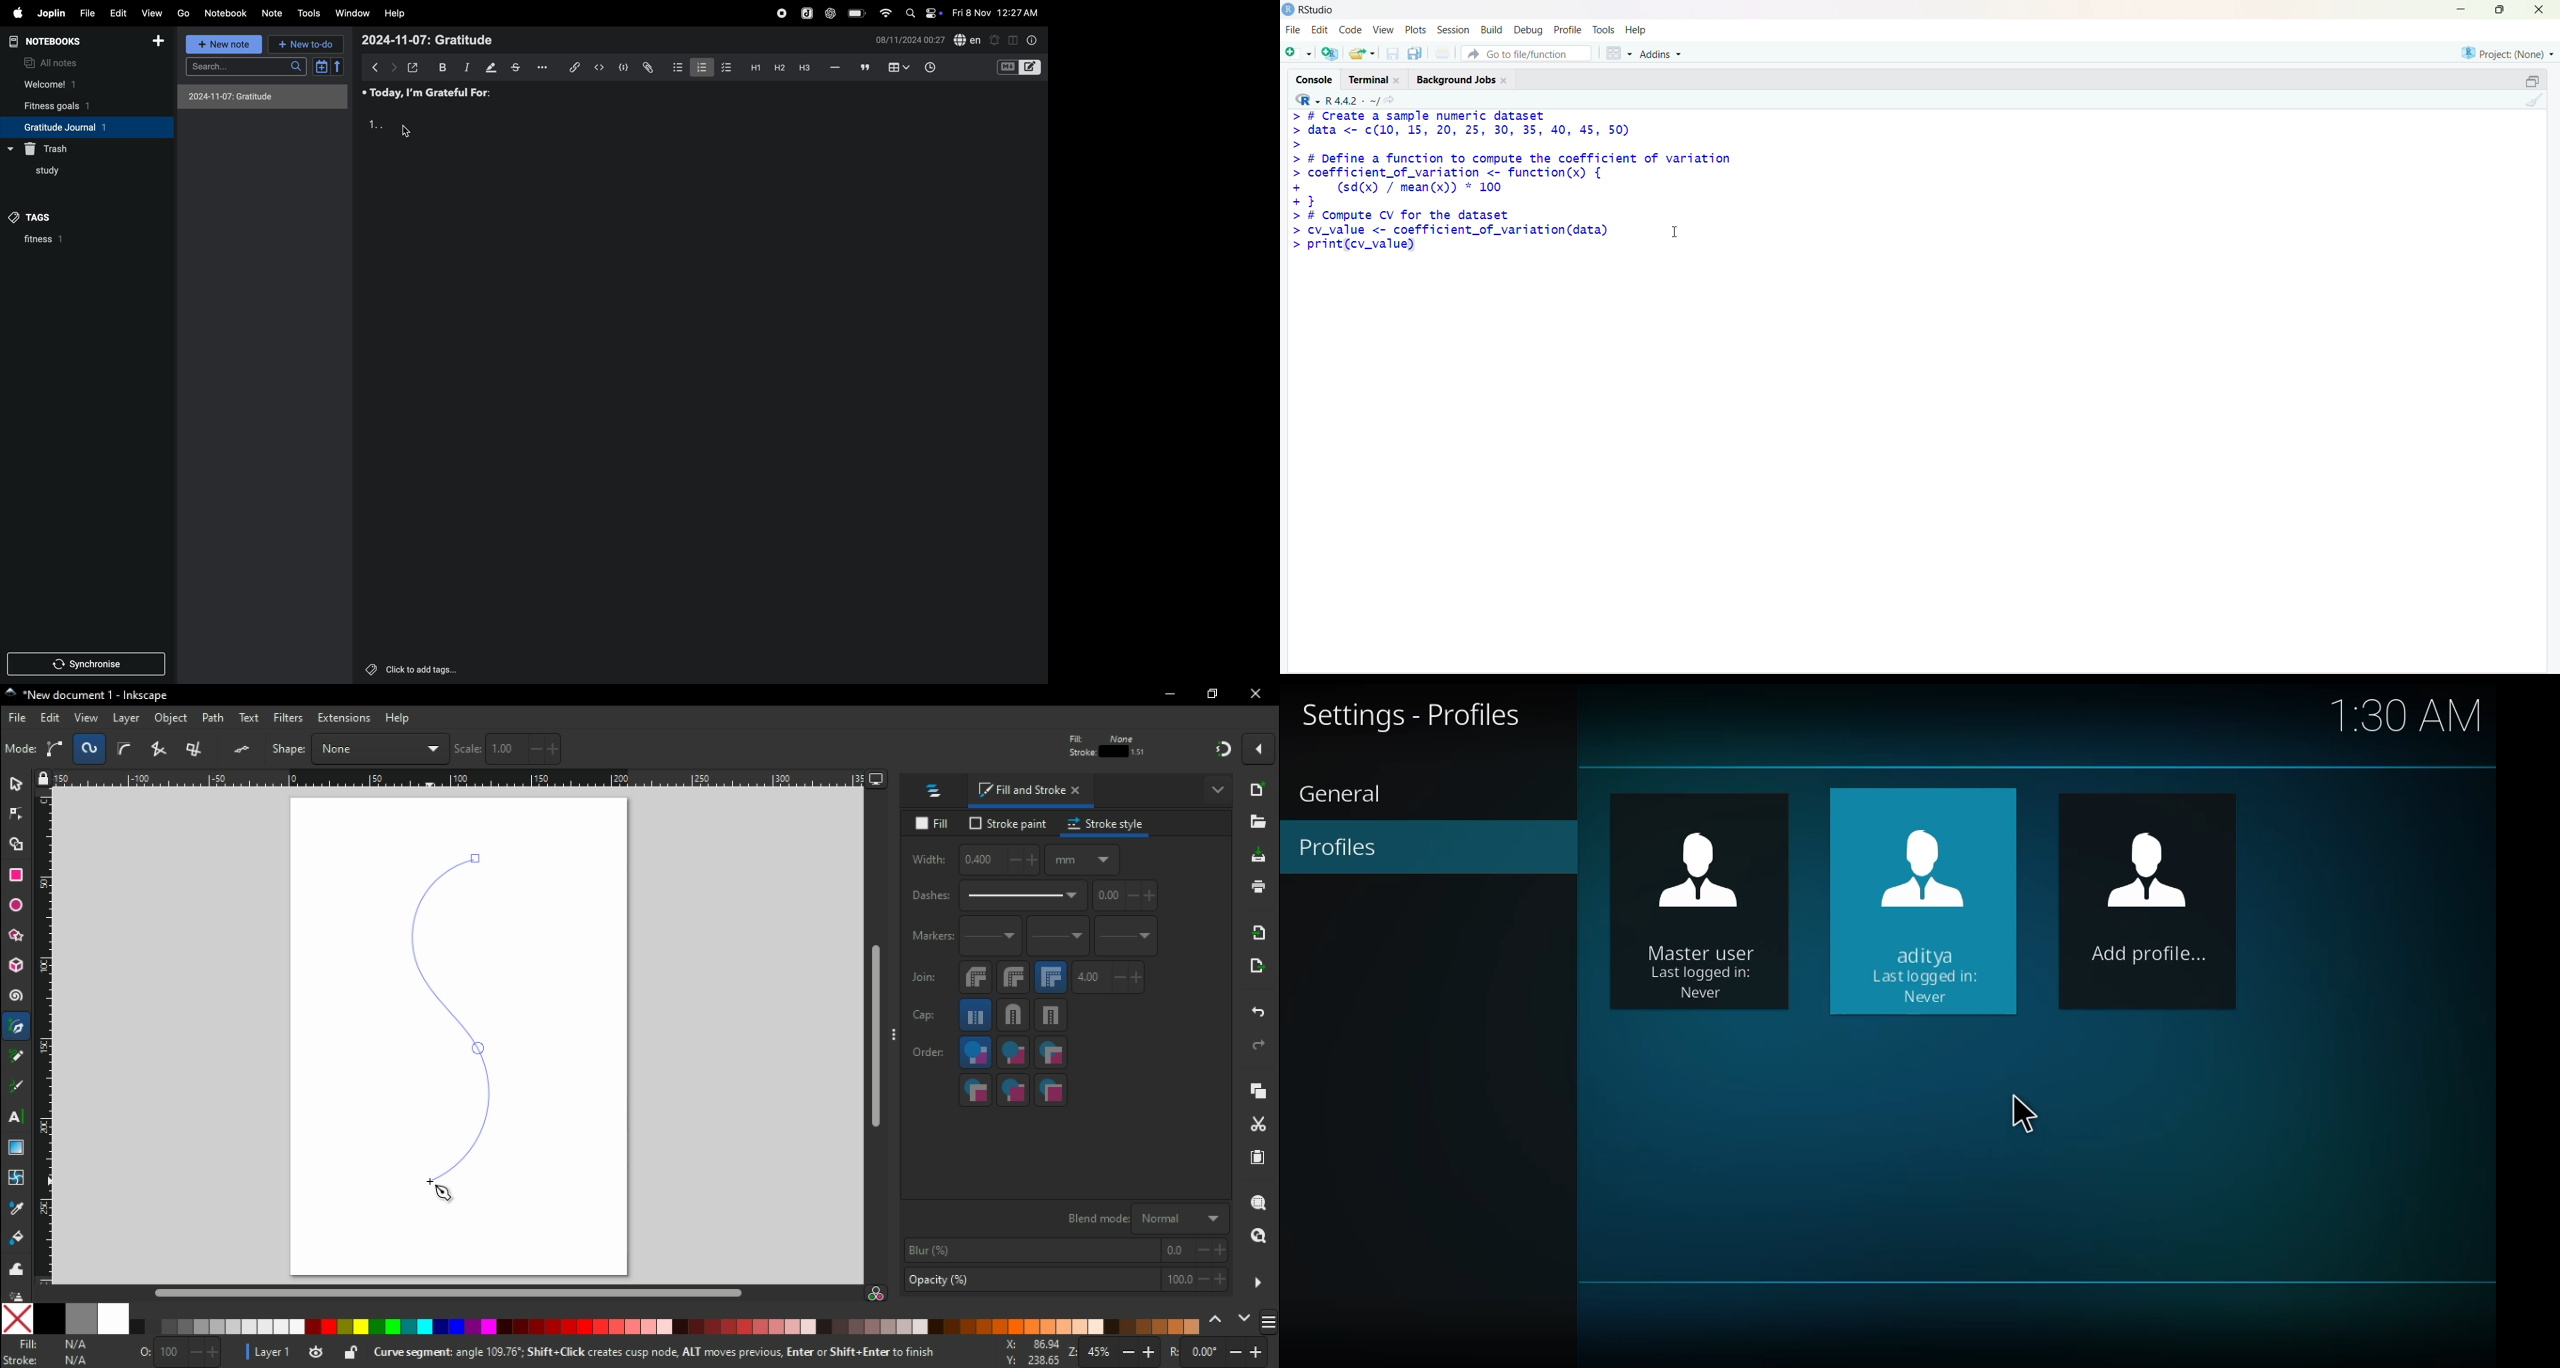 The image size is (2576, 1372). Describe the element at coordinates (1505, 81) in the screenshot. I see `Close ` at that location.